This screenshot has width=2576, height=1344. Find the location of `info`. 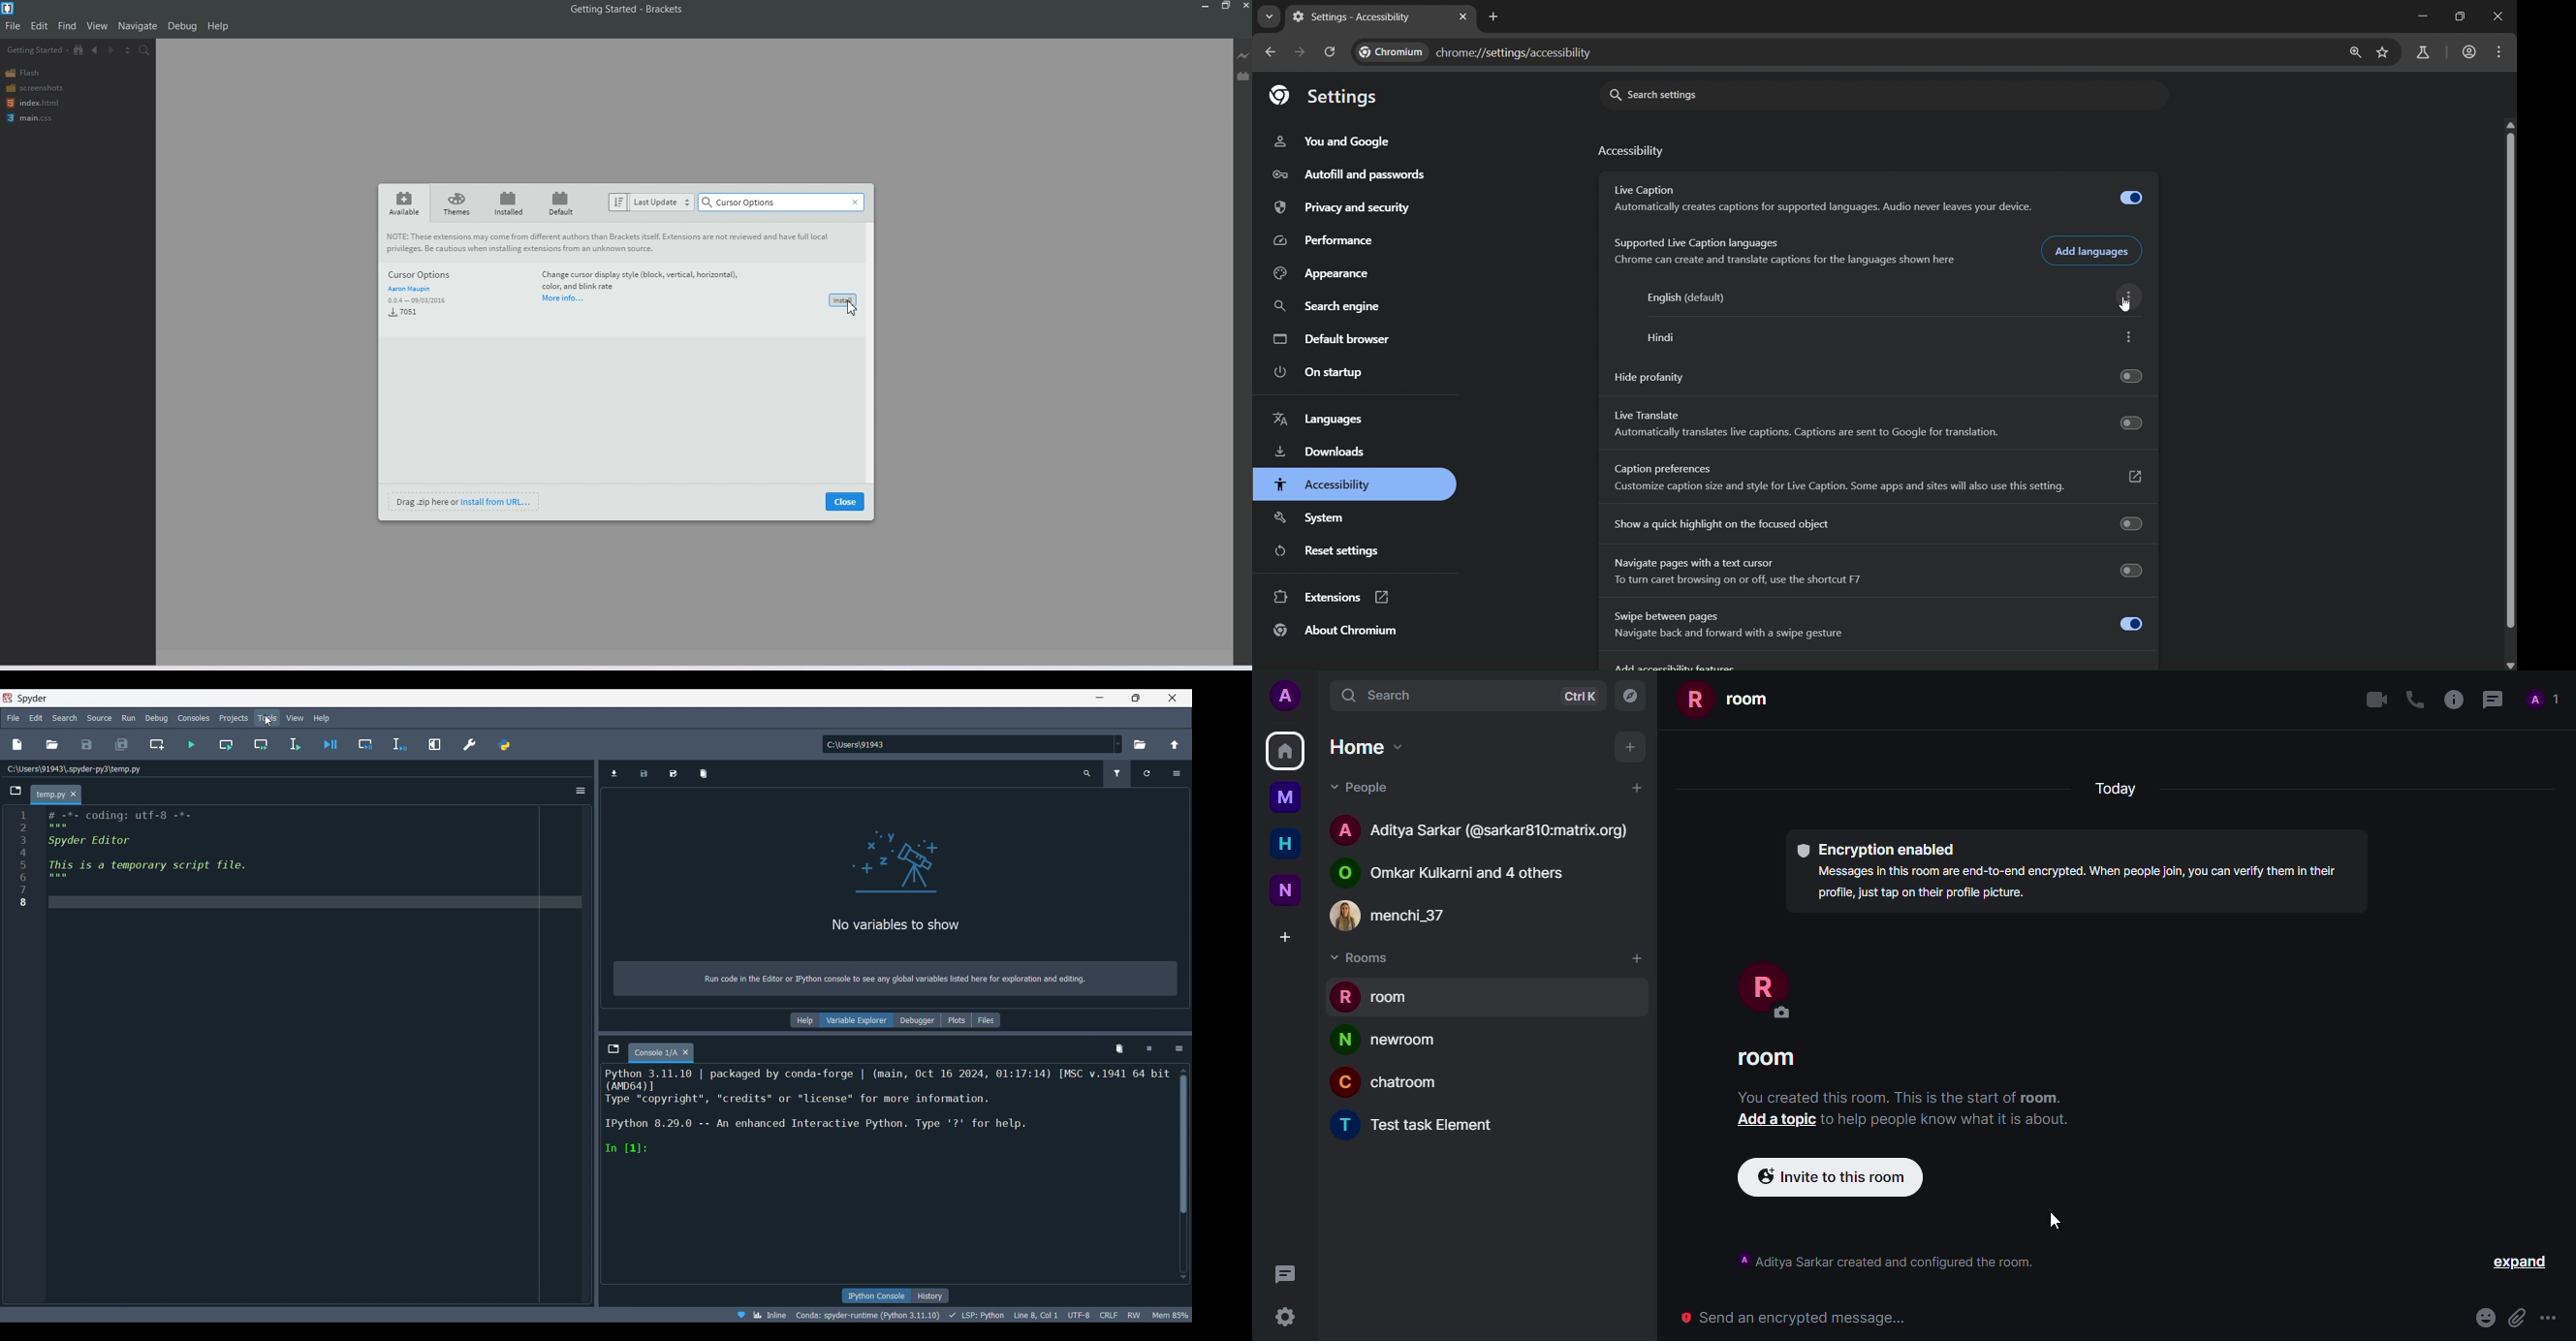

info is located at coordinates (1884, 1262).